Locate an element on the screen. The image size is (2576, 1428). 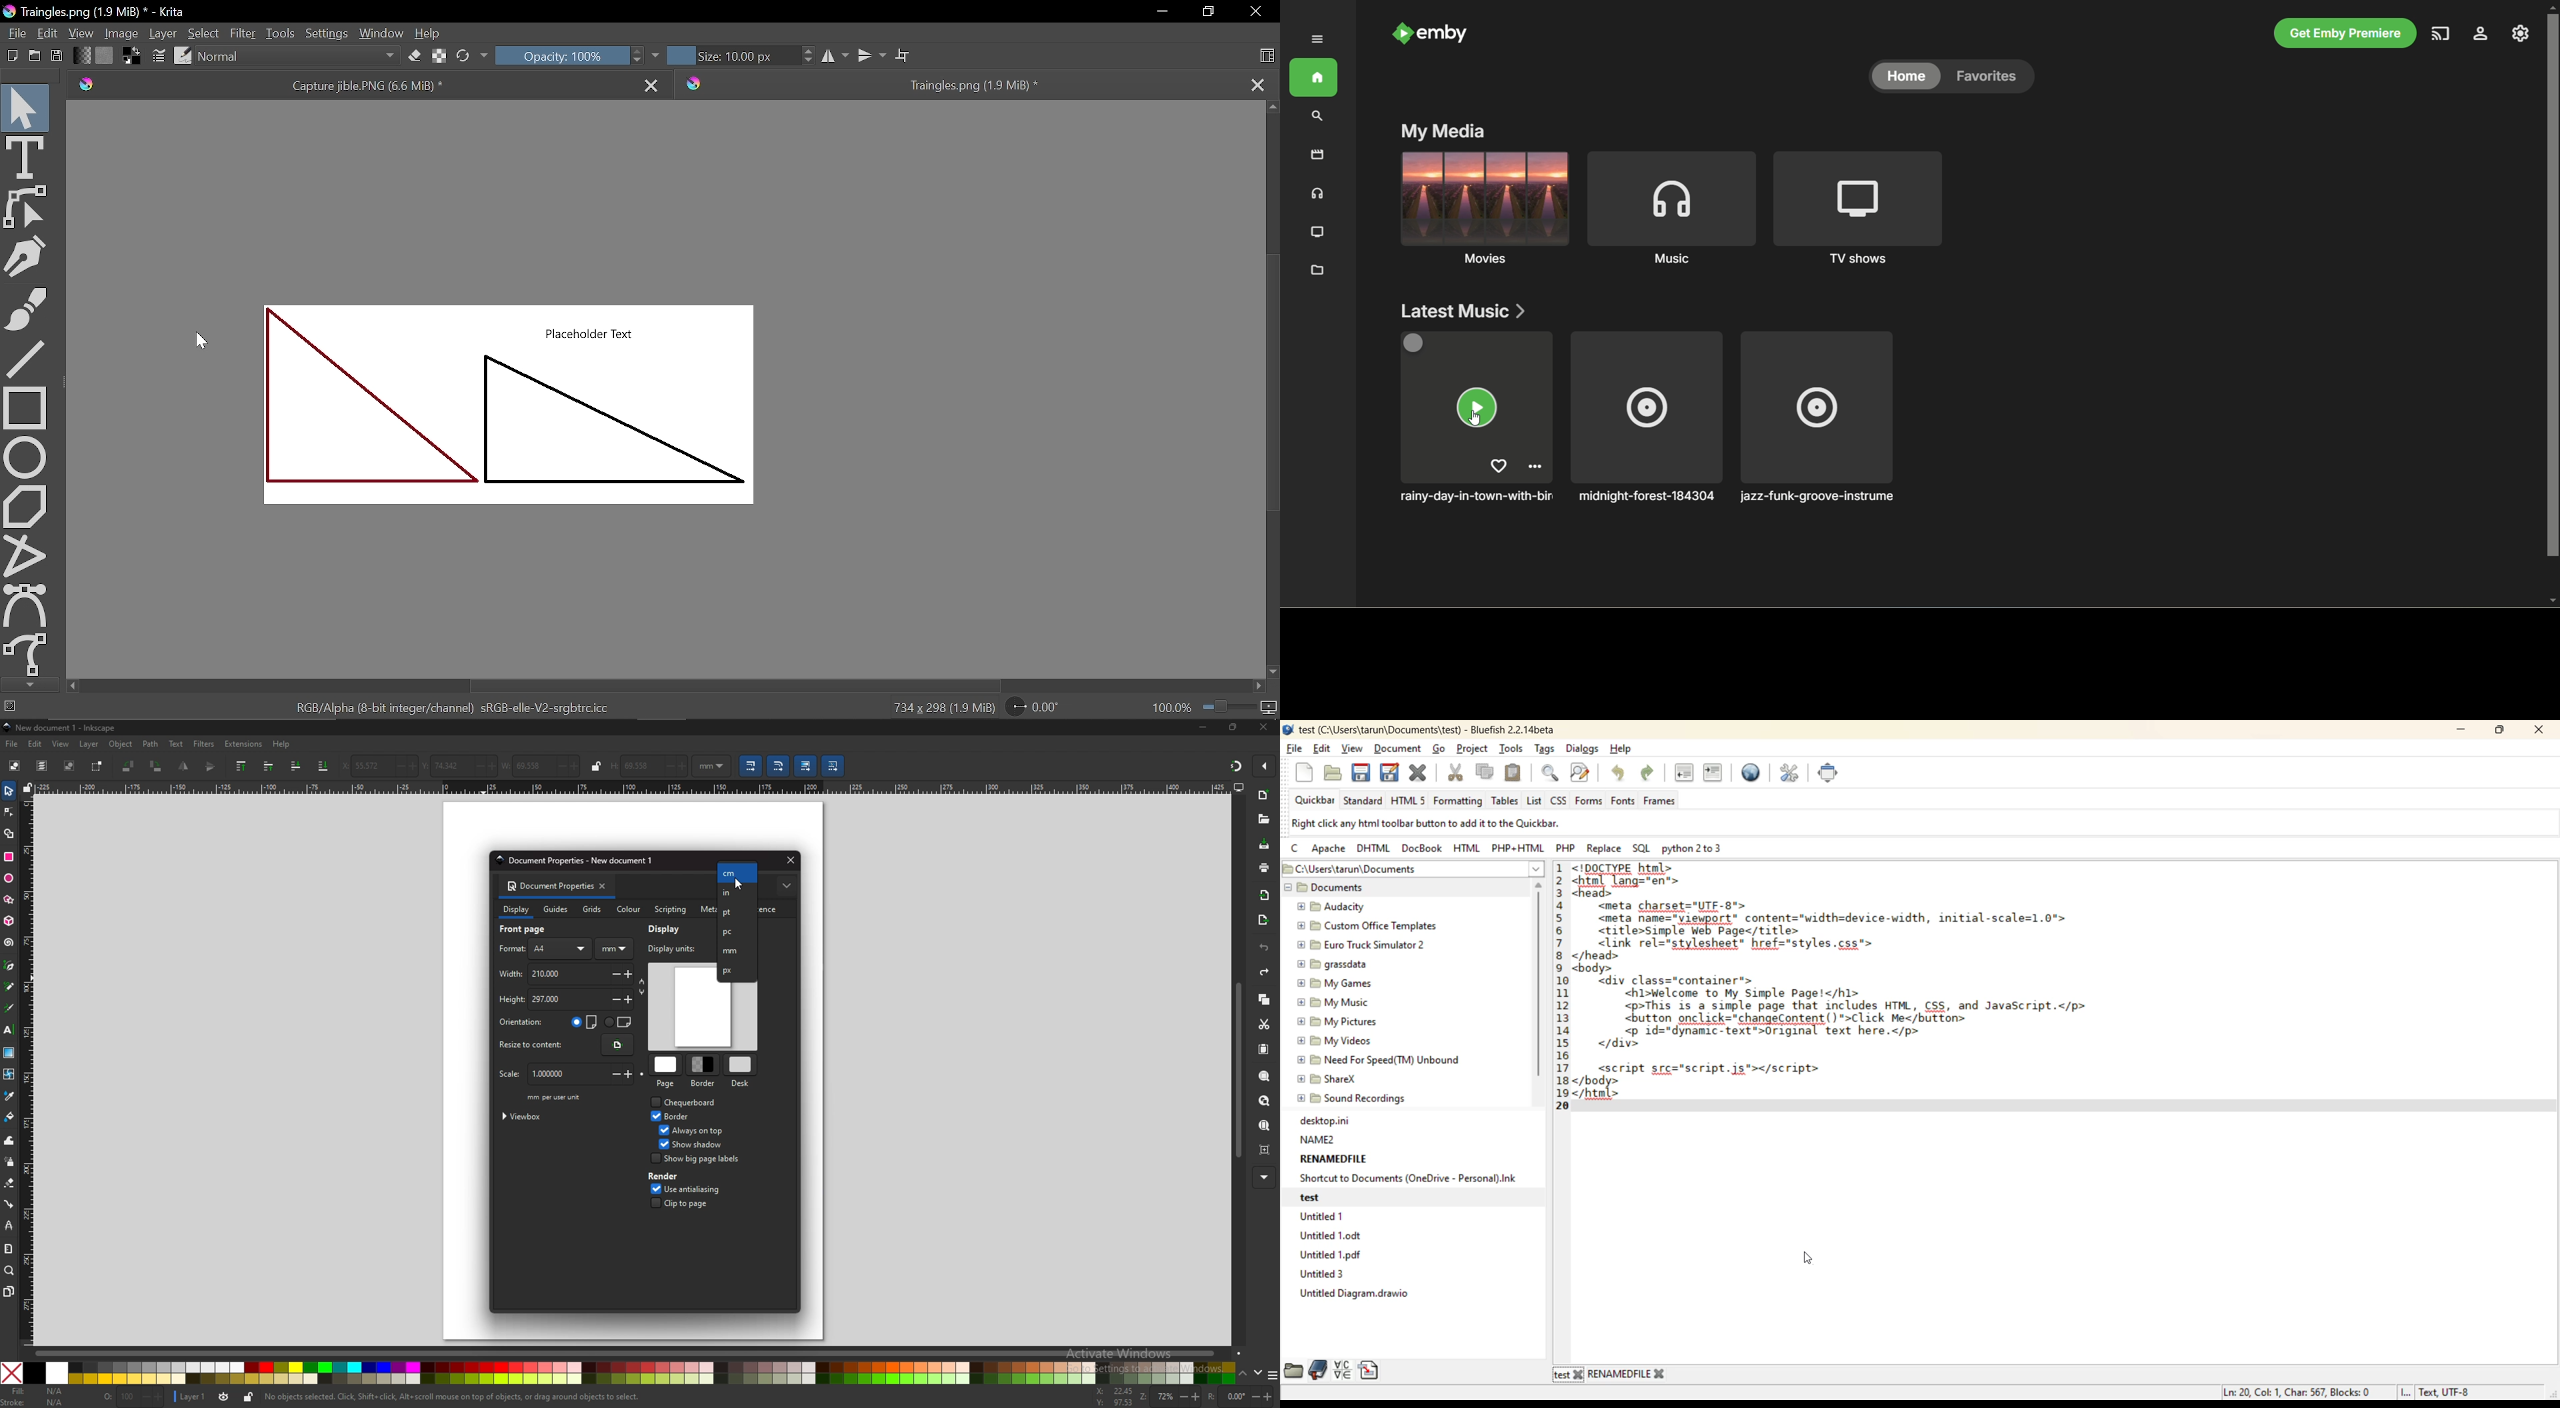
TV shows is located at coordinates (1321, 233).